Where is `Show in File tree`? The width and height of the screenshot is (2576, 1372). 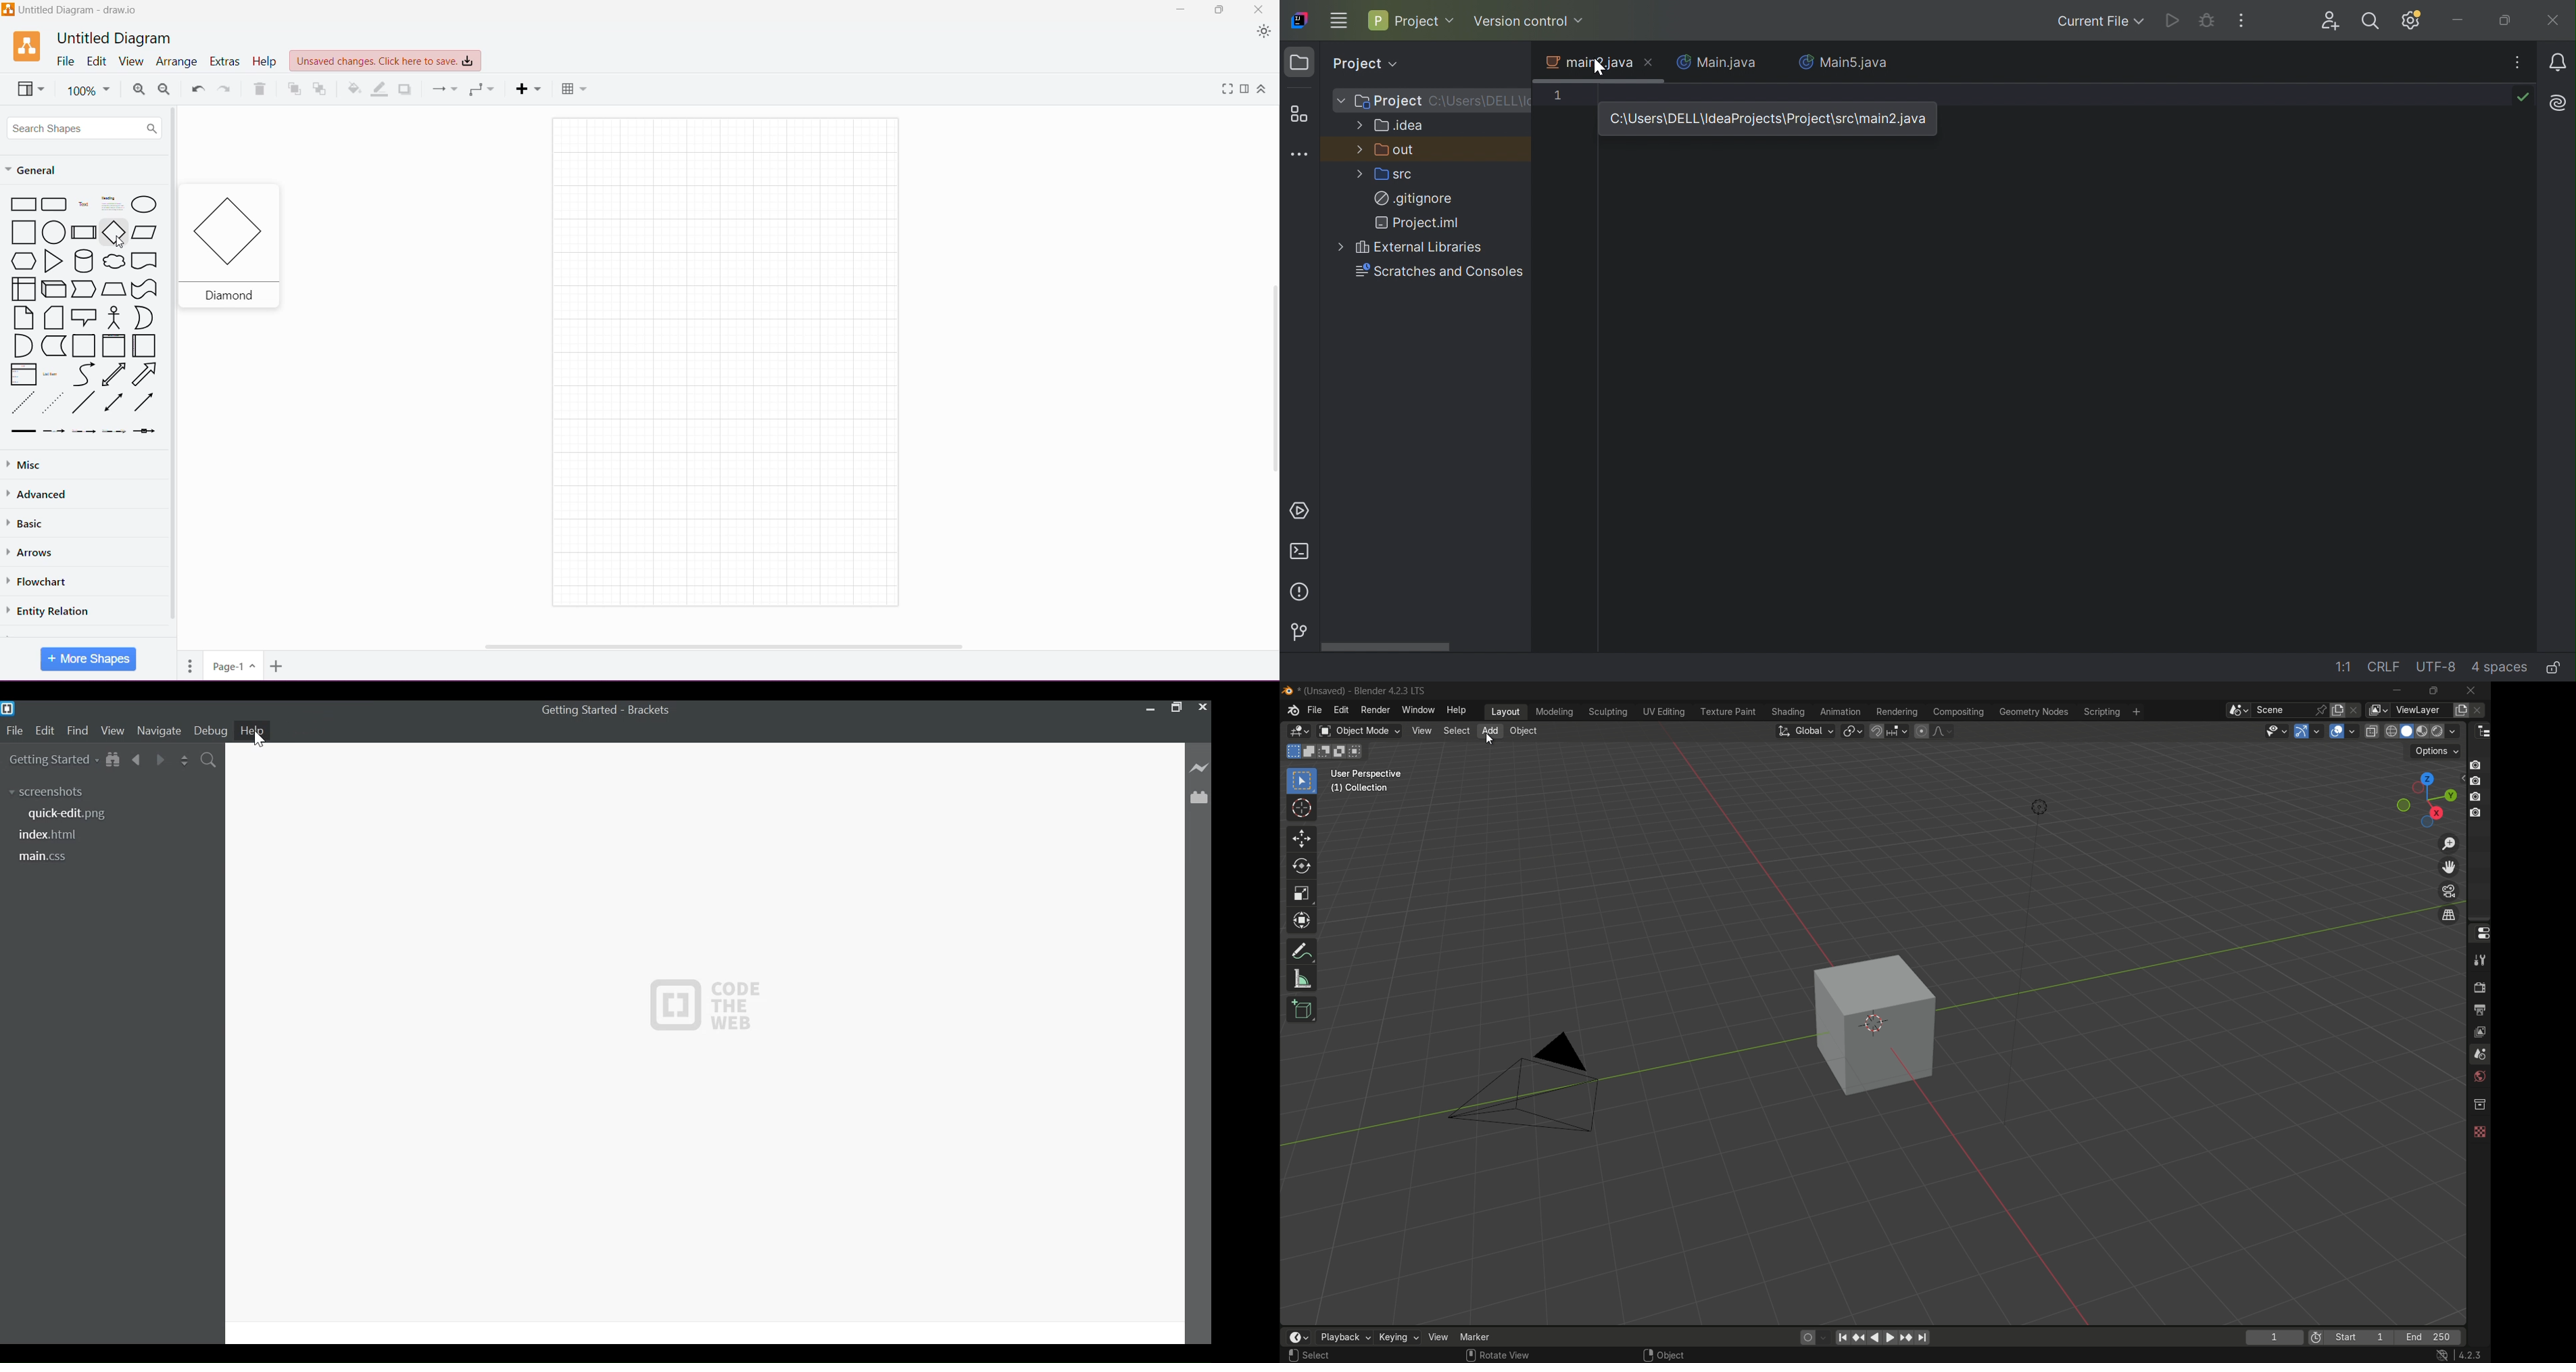 Show in File tree is located at coordinates (113, 758).